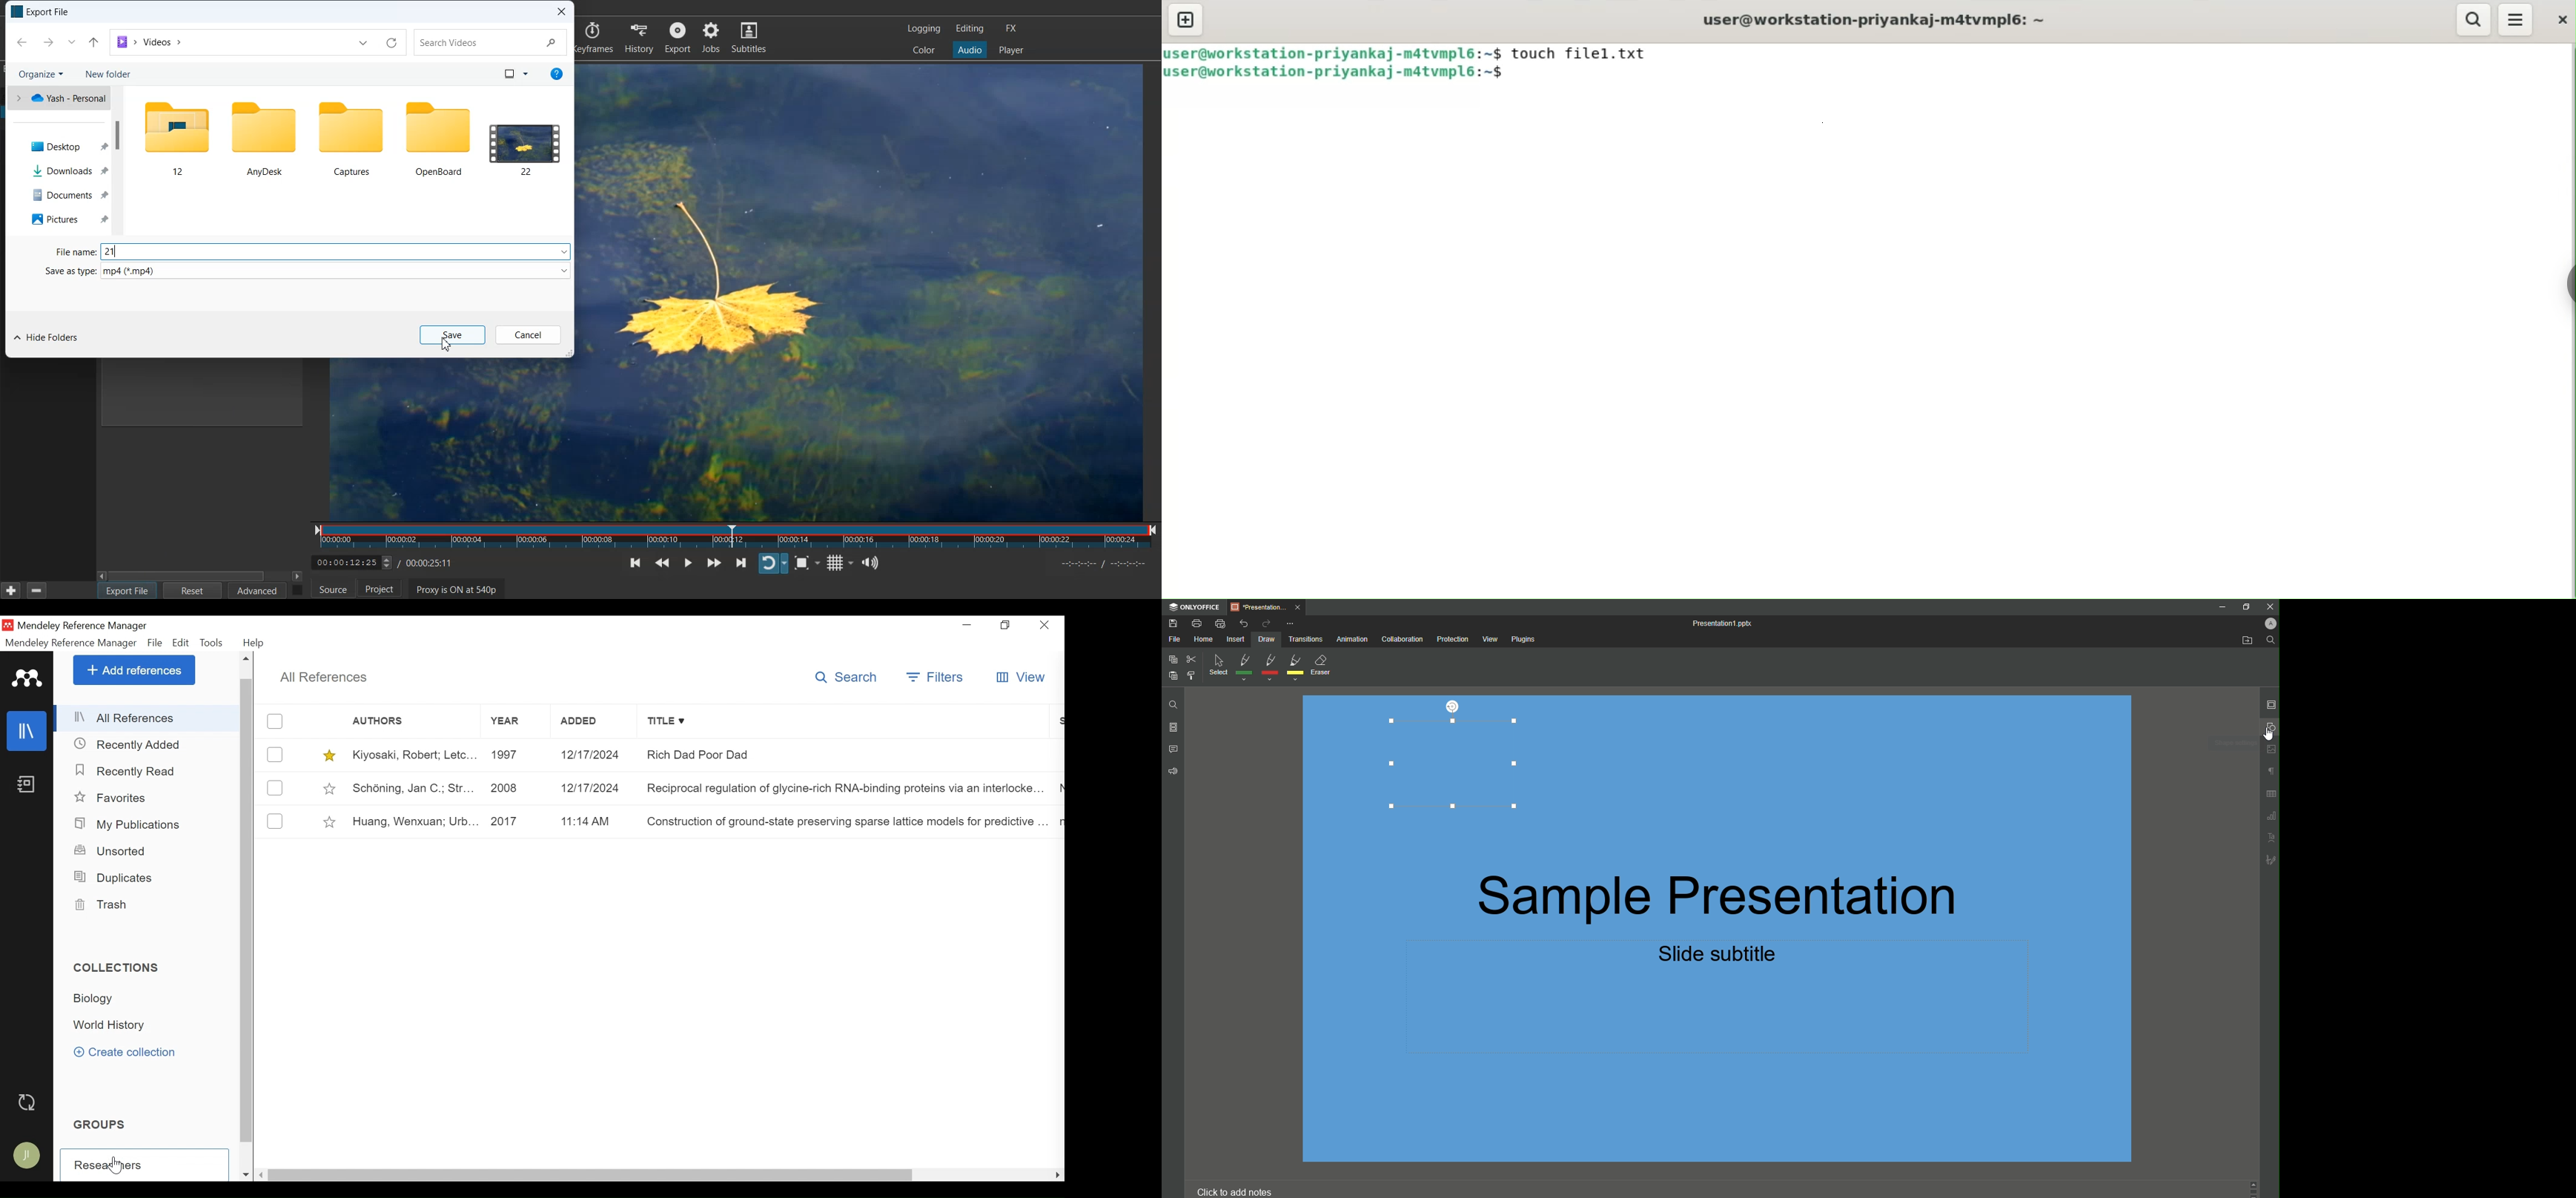 The width and height of the screenshot is (2576, 1204). Describe the element at coordinates (595, 820) in the screenshot. I see `11:14 am` at that location.